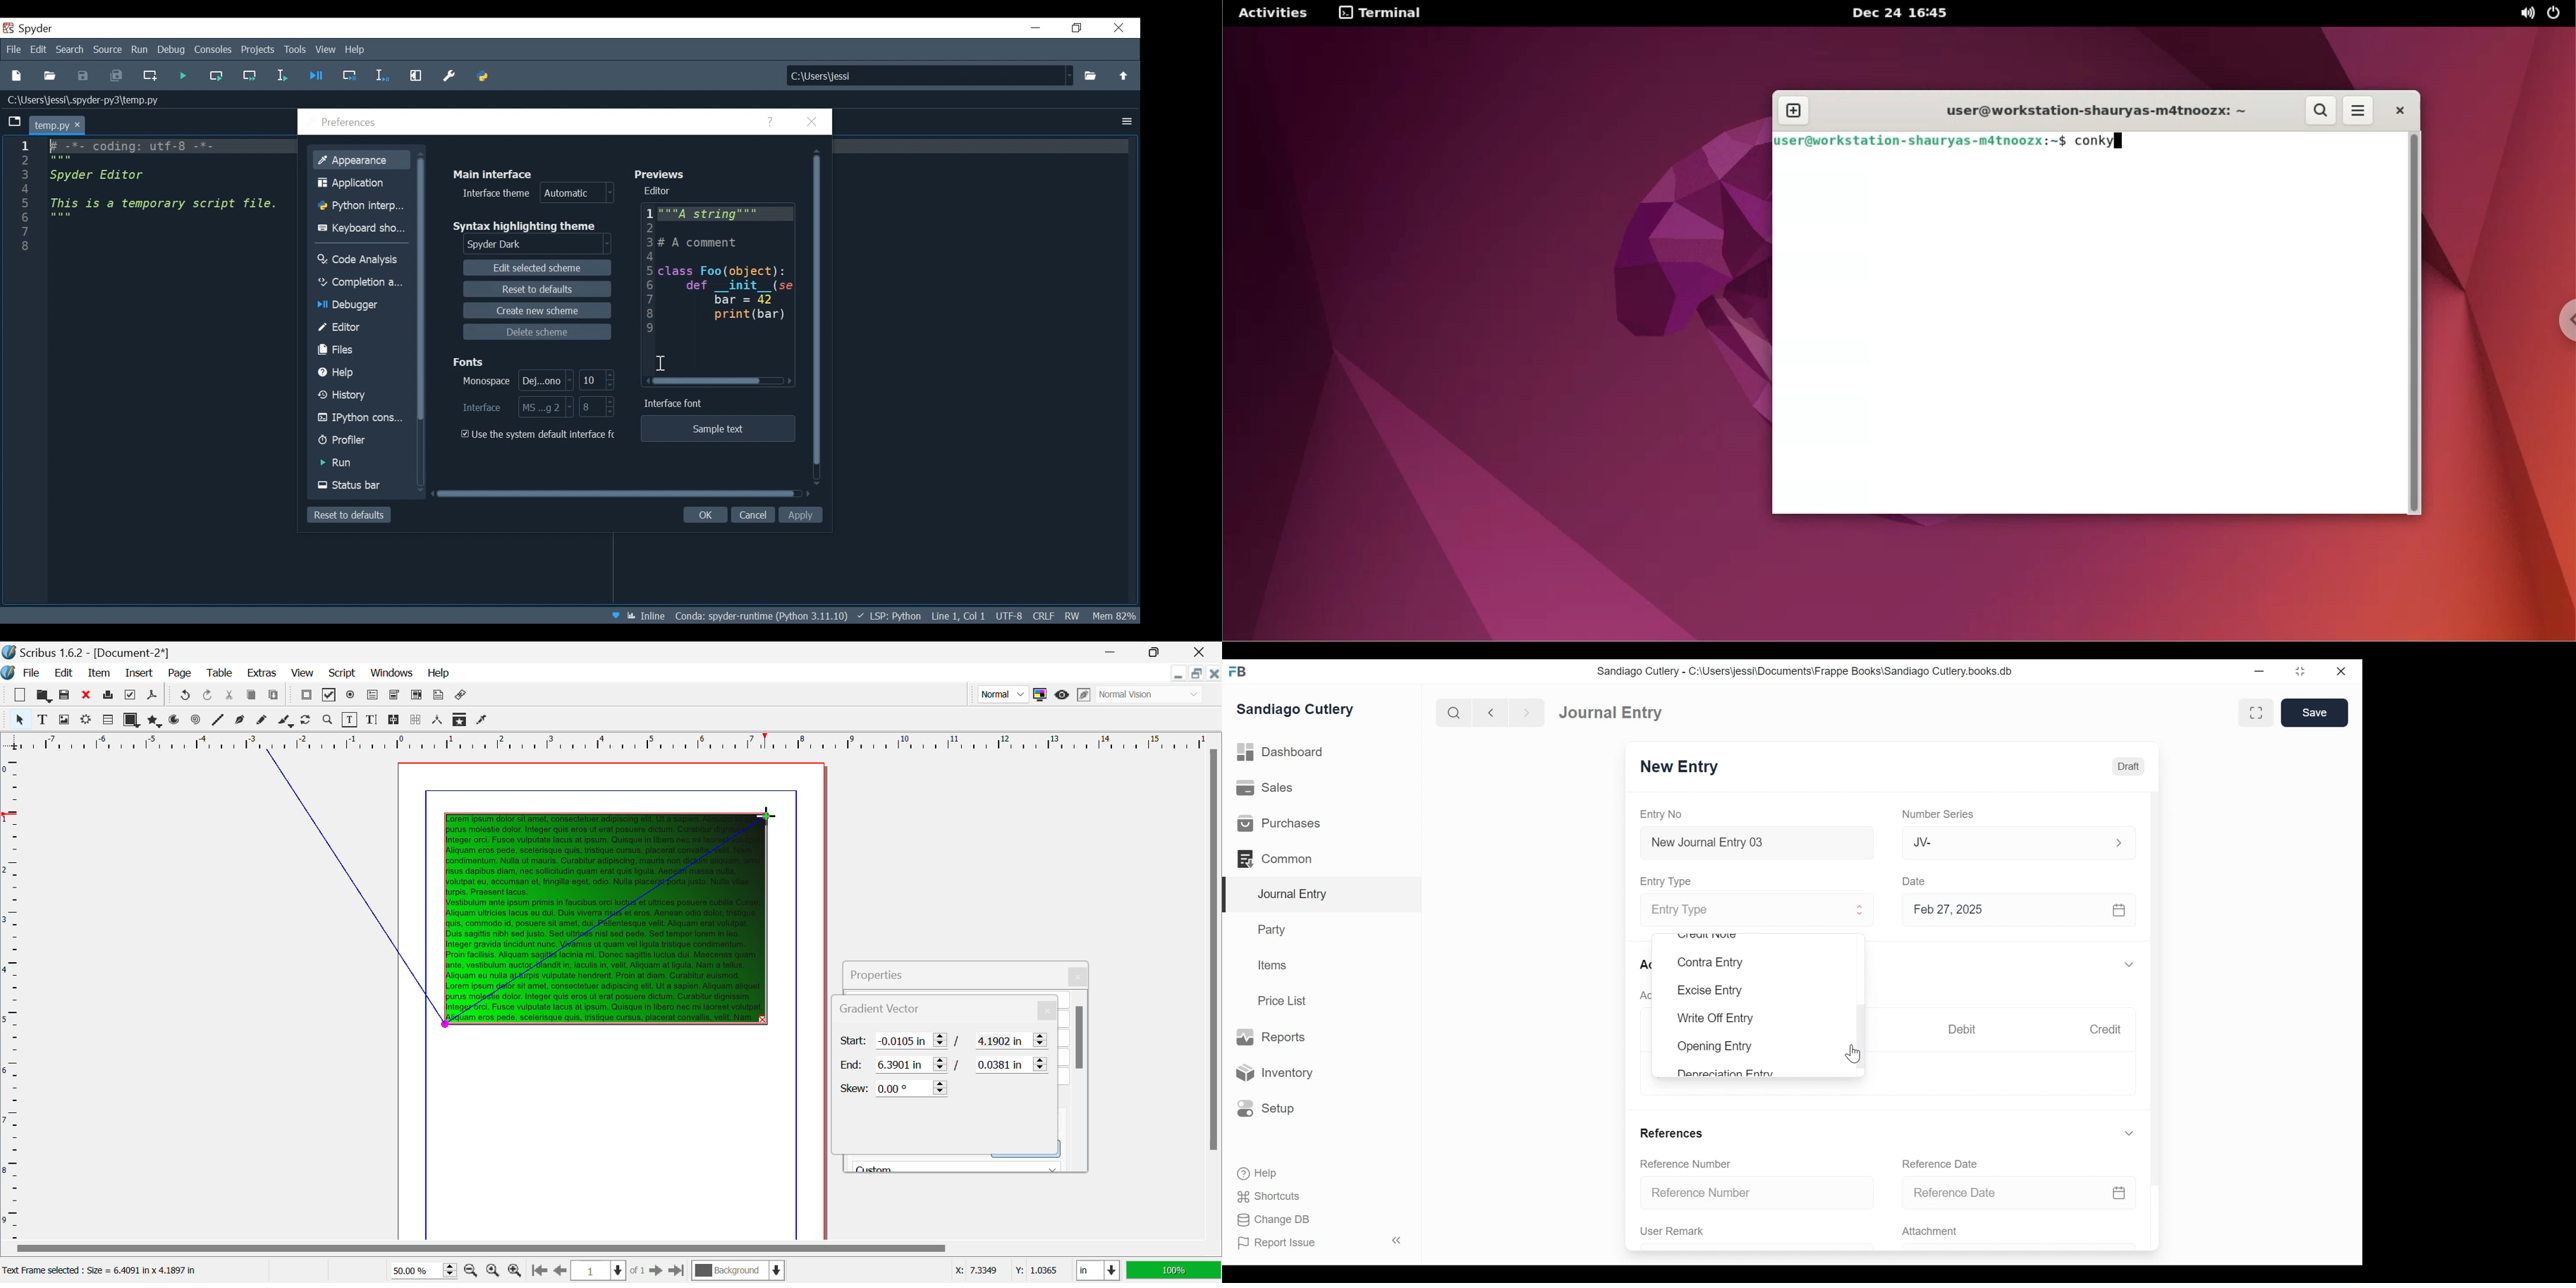 This screenshot has width=2576, height=1288. What do you see at coordinates (1863, 1029) in the screenshot?
I see `Vertical Scroll bar` at bounding box center [1863, 1029].